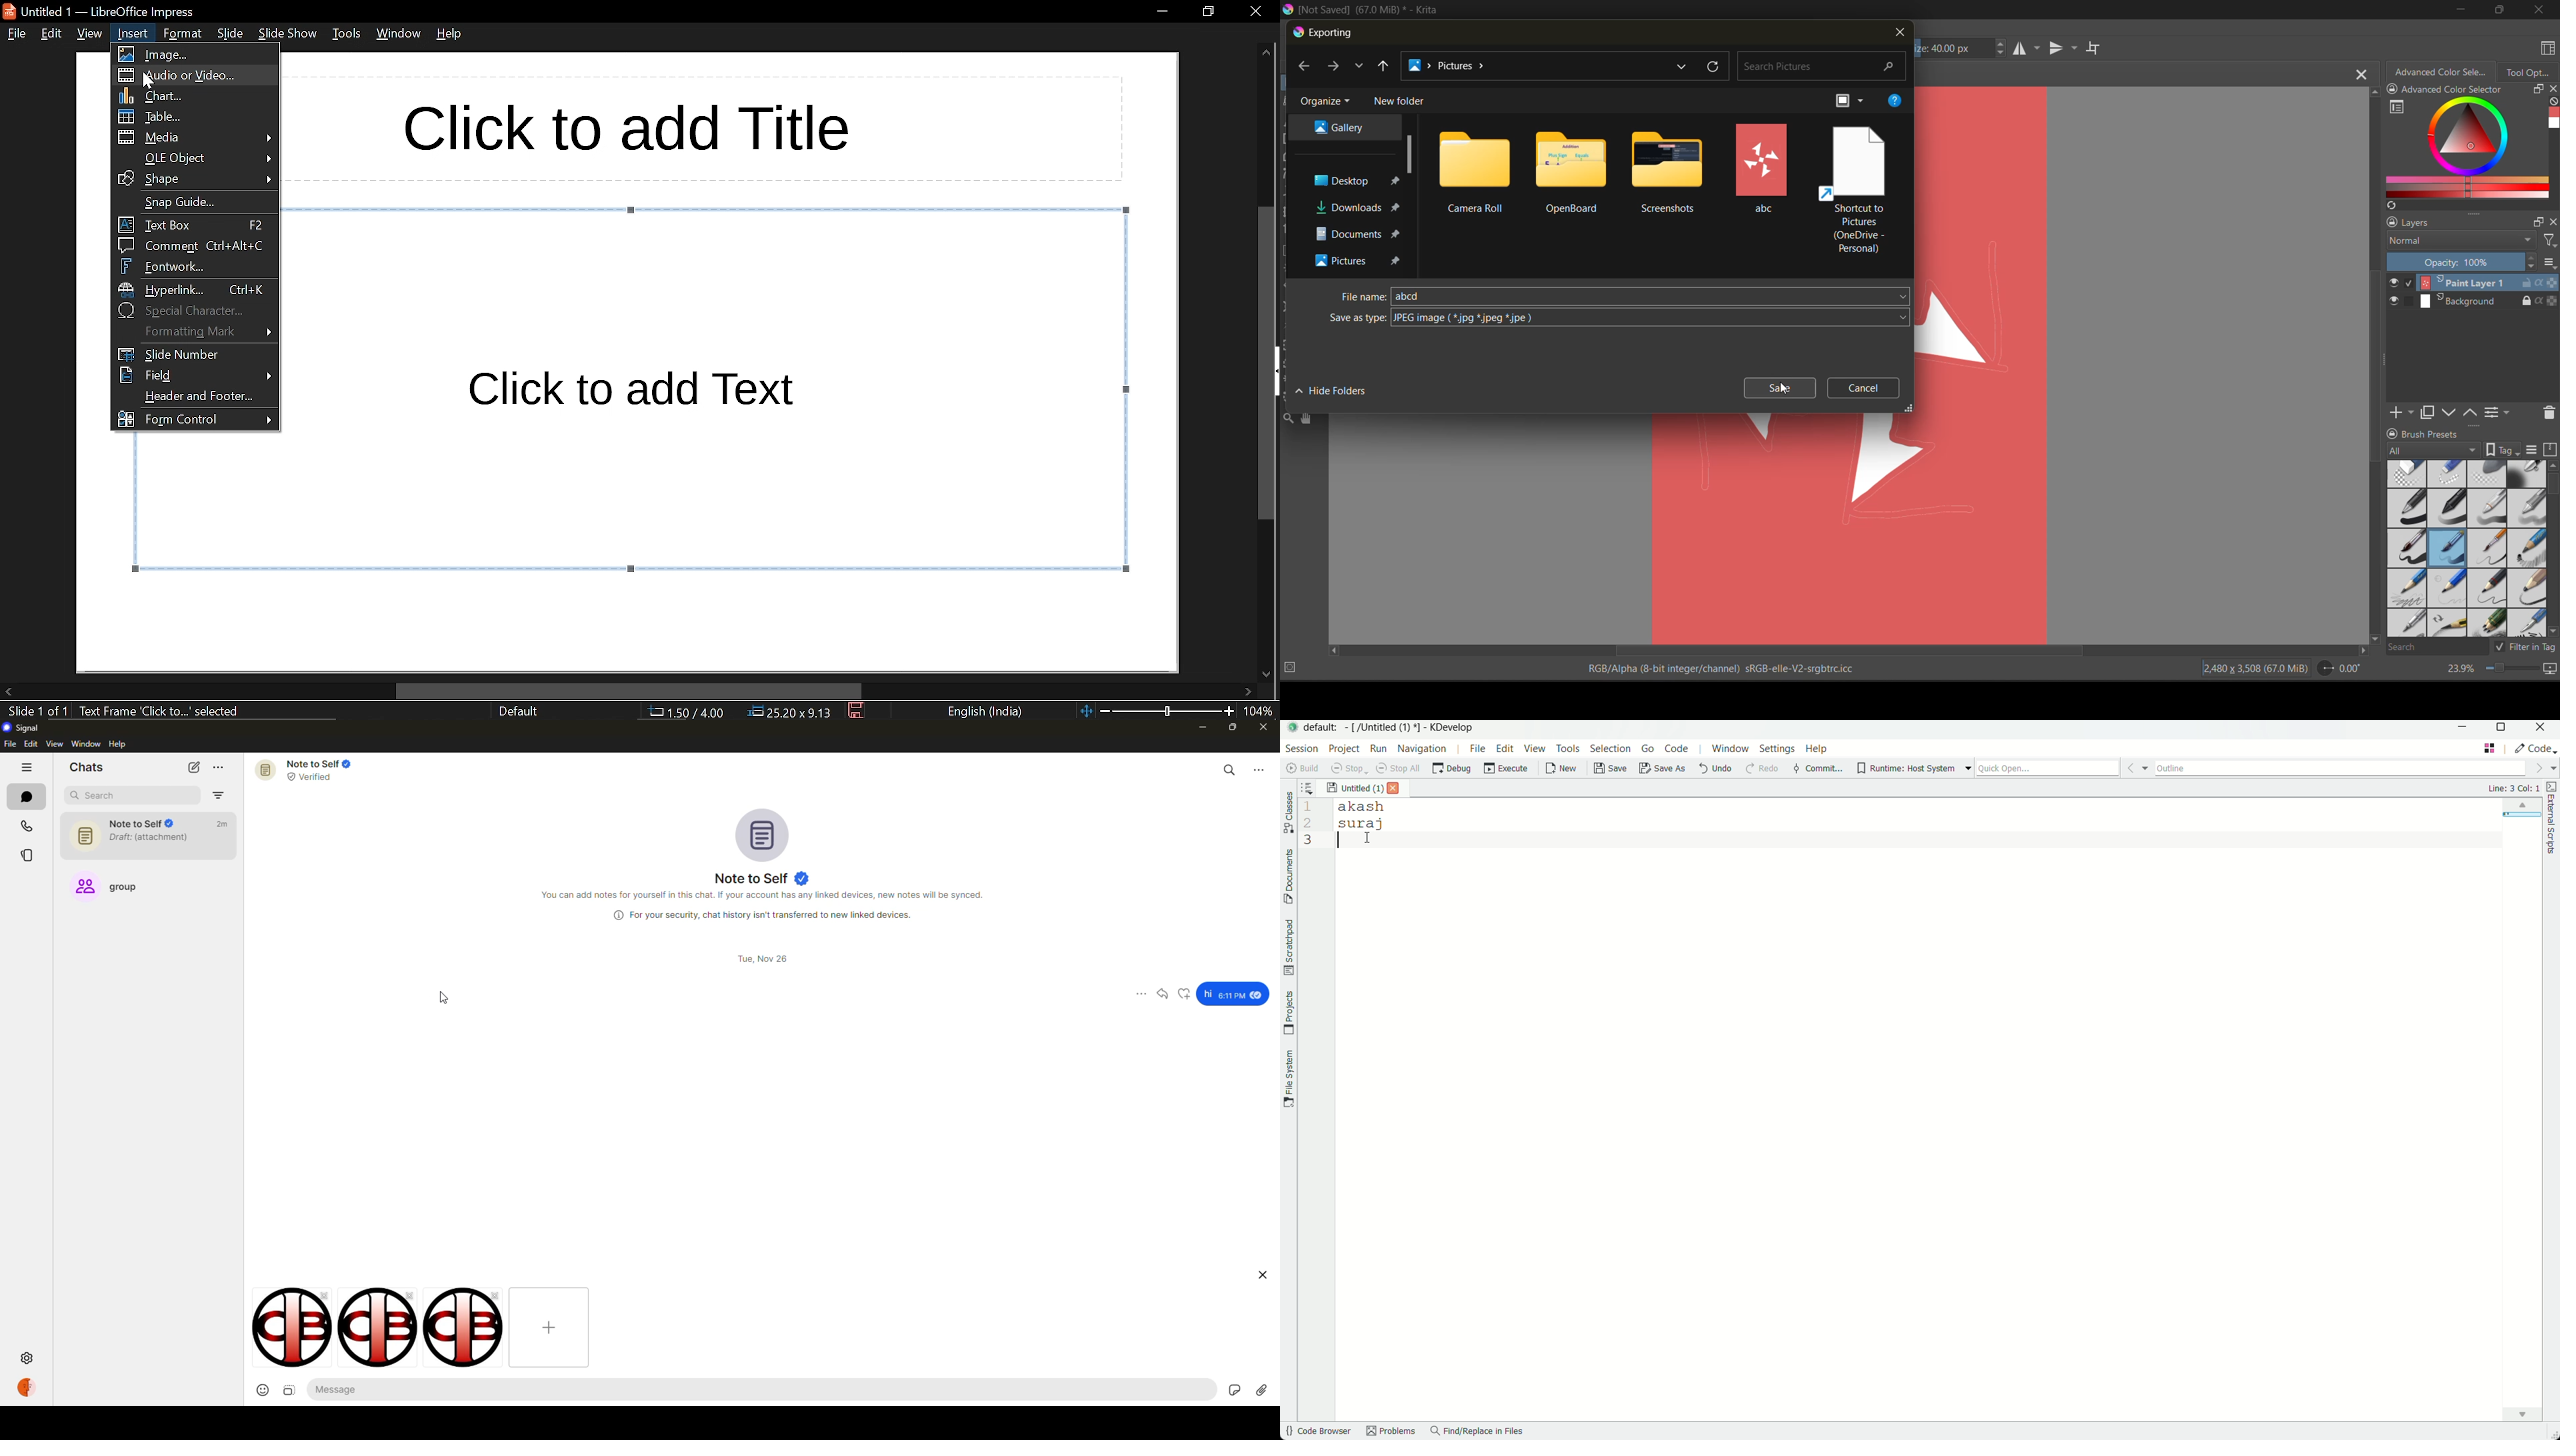 The width and height of the screenshot is (2576, 1456). What do you see at coordinates (1288, 814) in the screenshot?
I see `classes` at bounding box center [1288, 814].